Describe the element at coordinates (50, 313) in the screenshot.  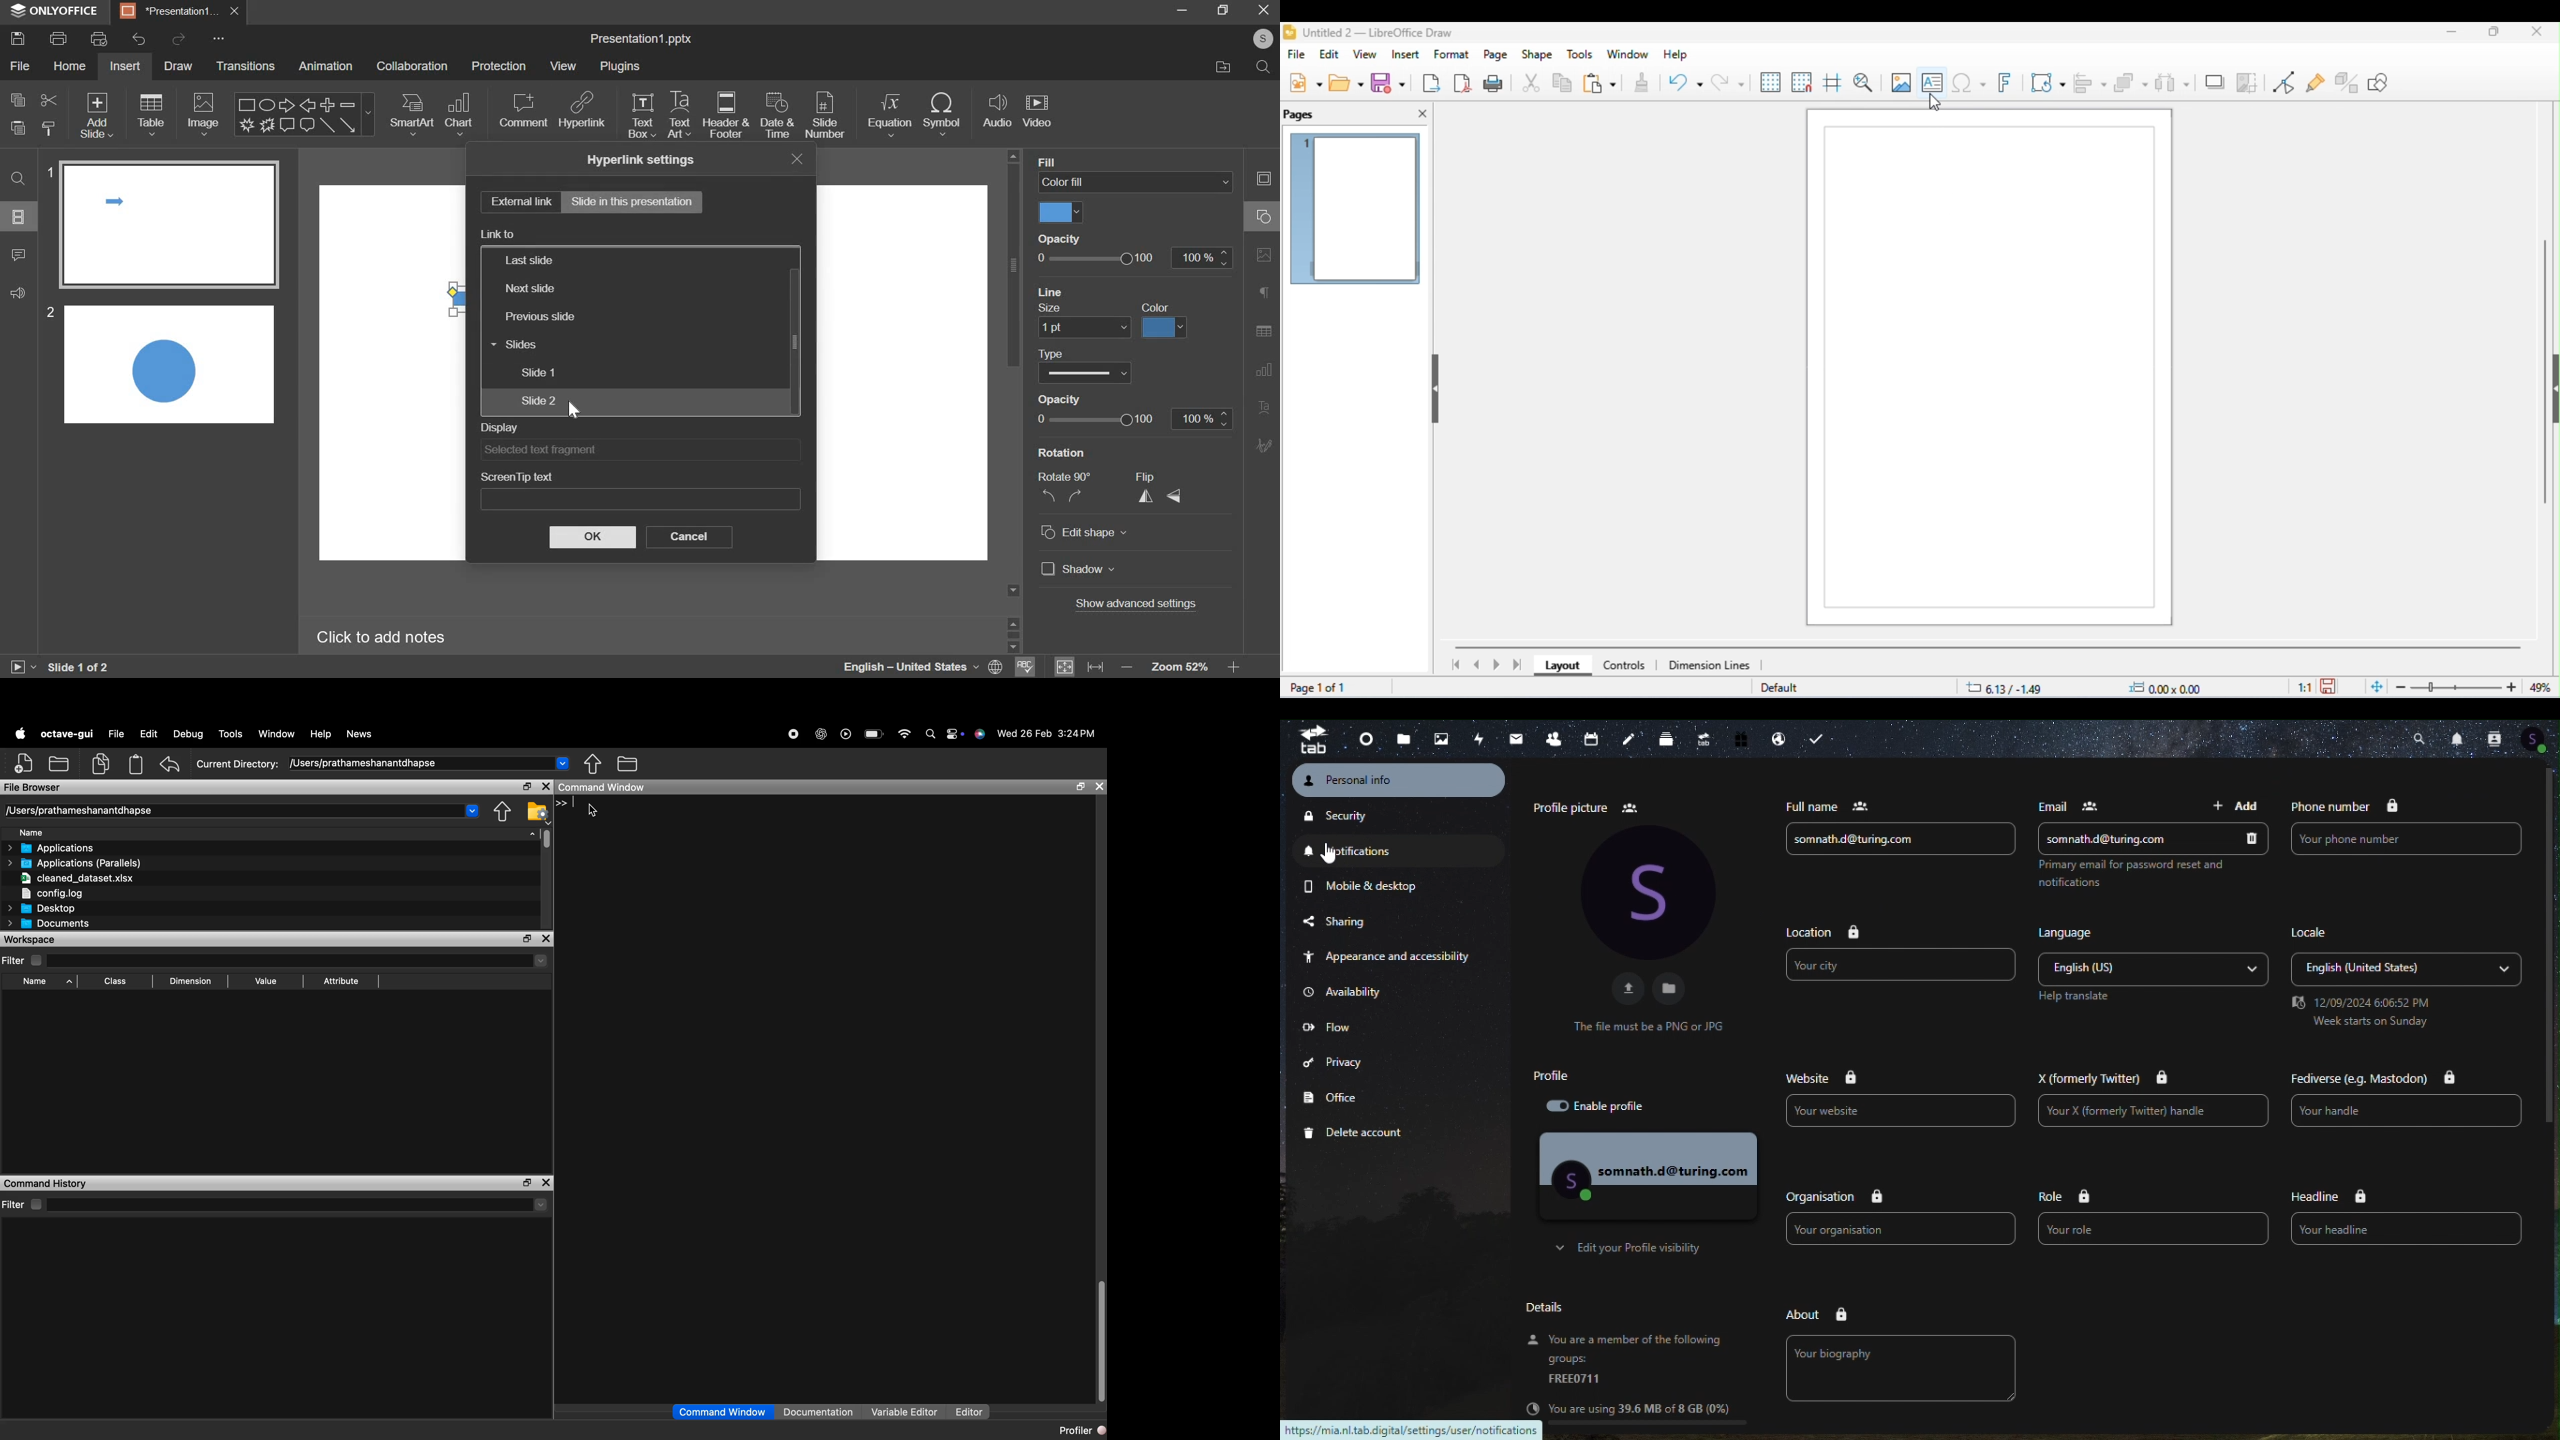
I see `2` at that location.